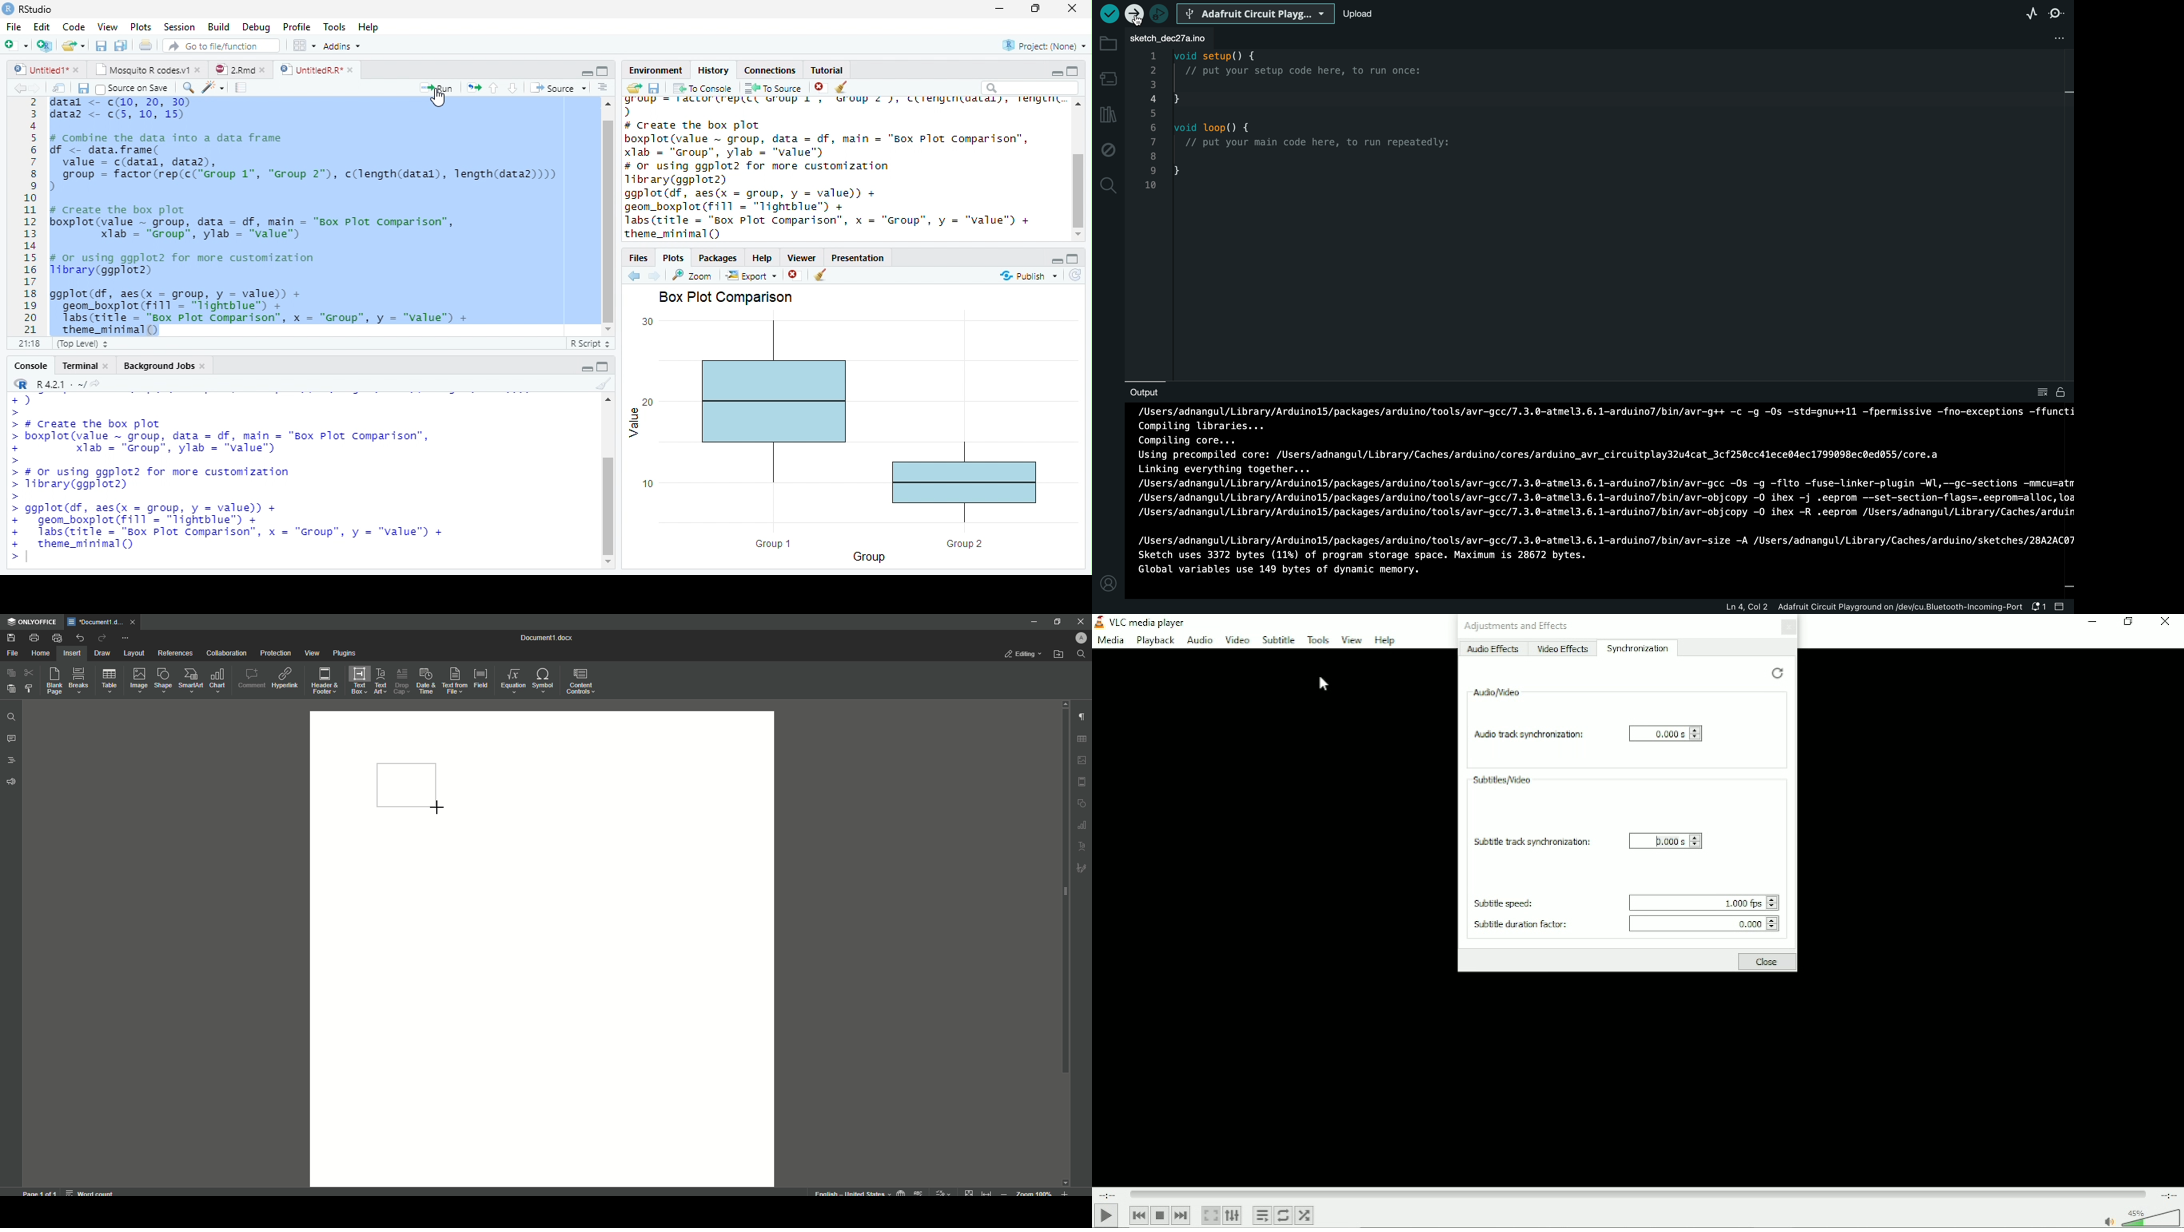 Image resolution: width=2184 pixels, height=1232 pixels. Describe the element at coordinates (1139, 1215) in the screenshot. I see `previous` at that location.